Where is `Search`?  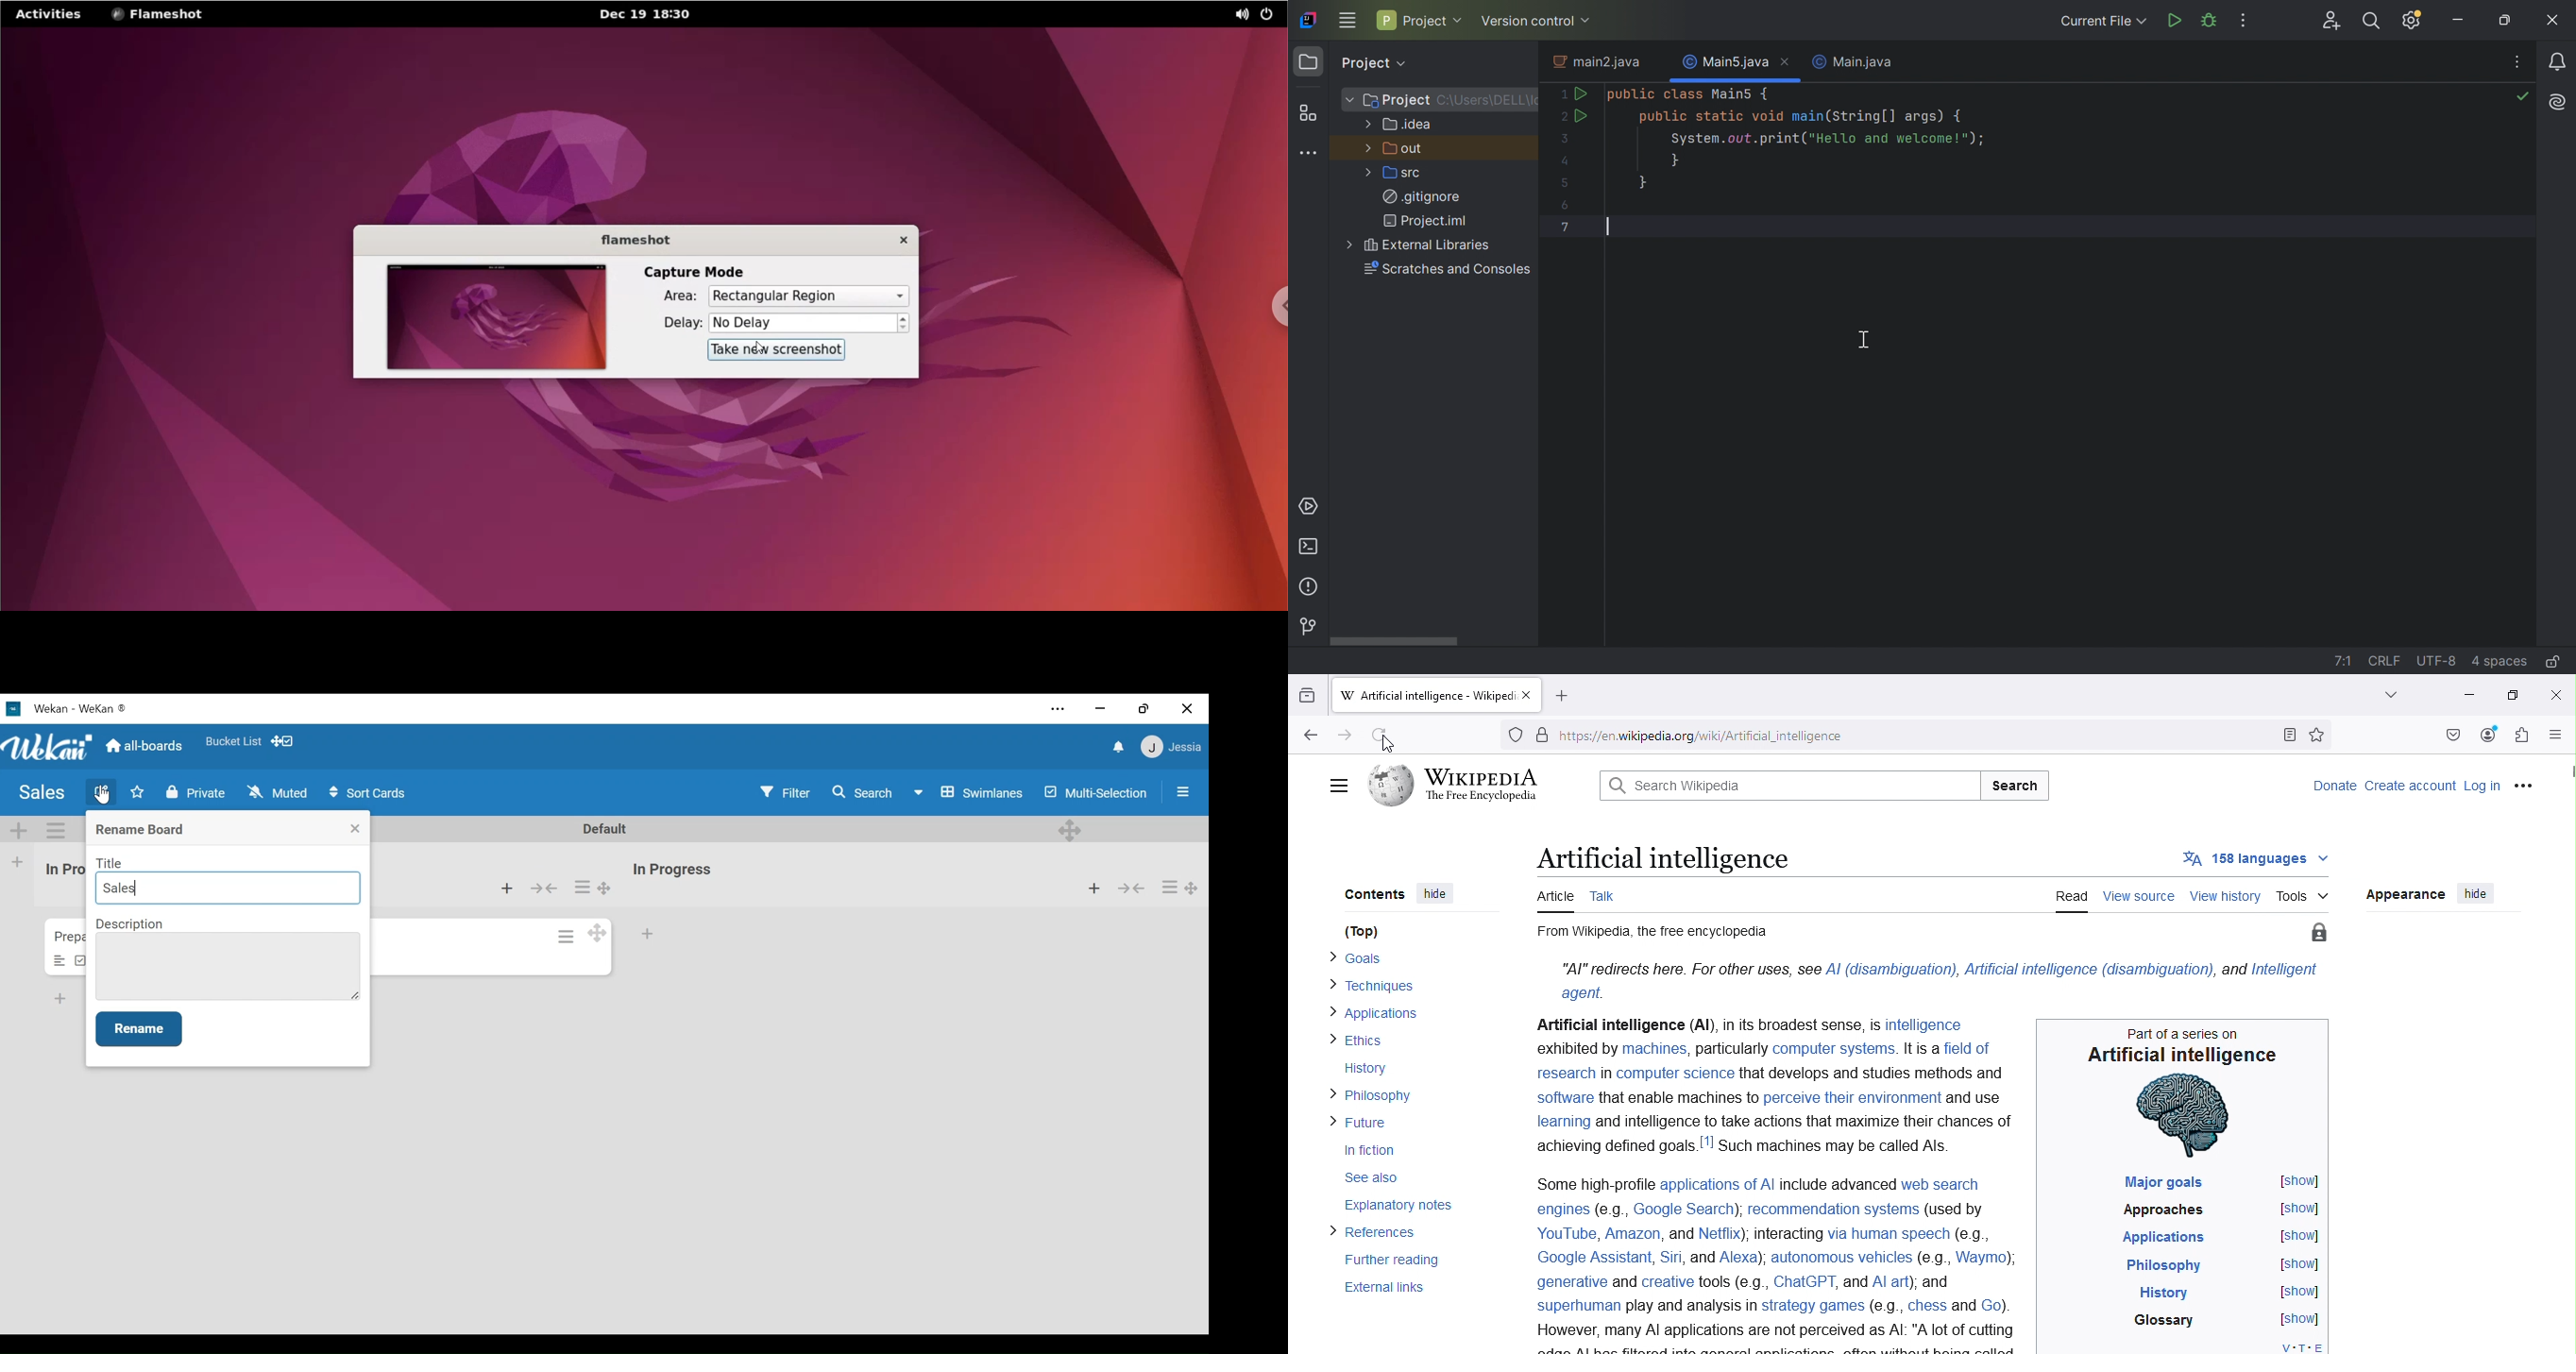
Search is located at coordinates (864, 793).